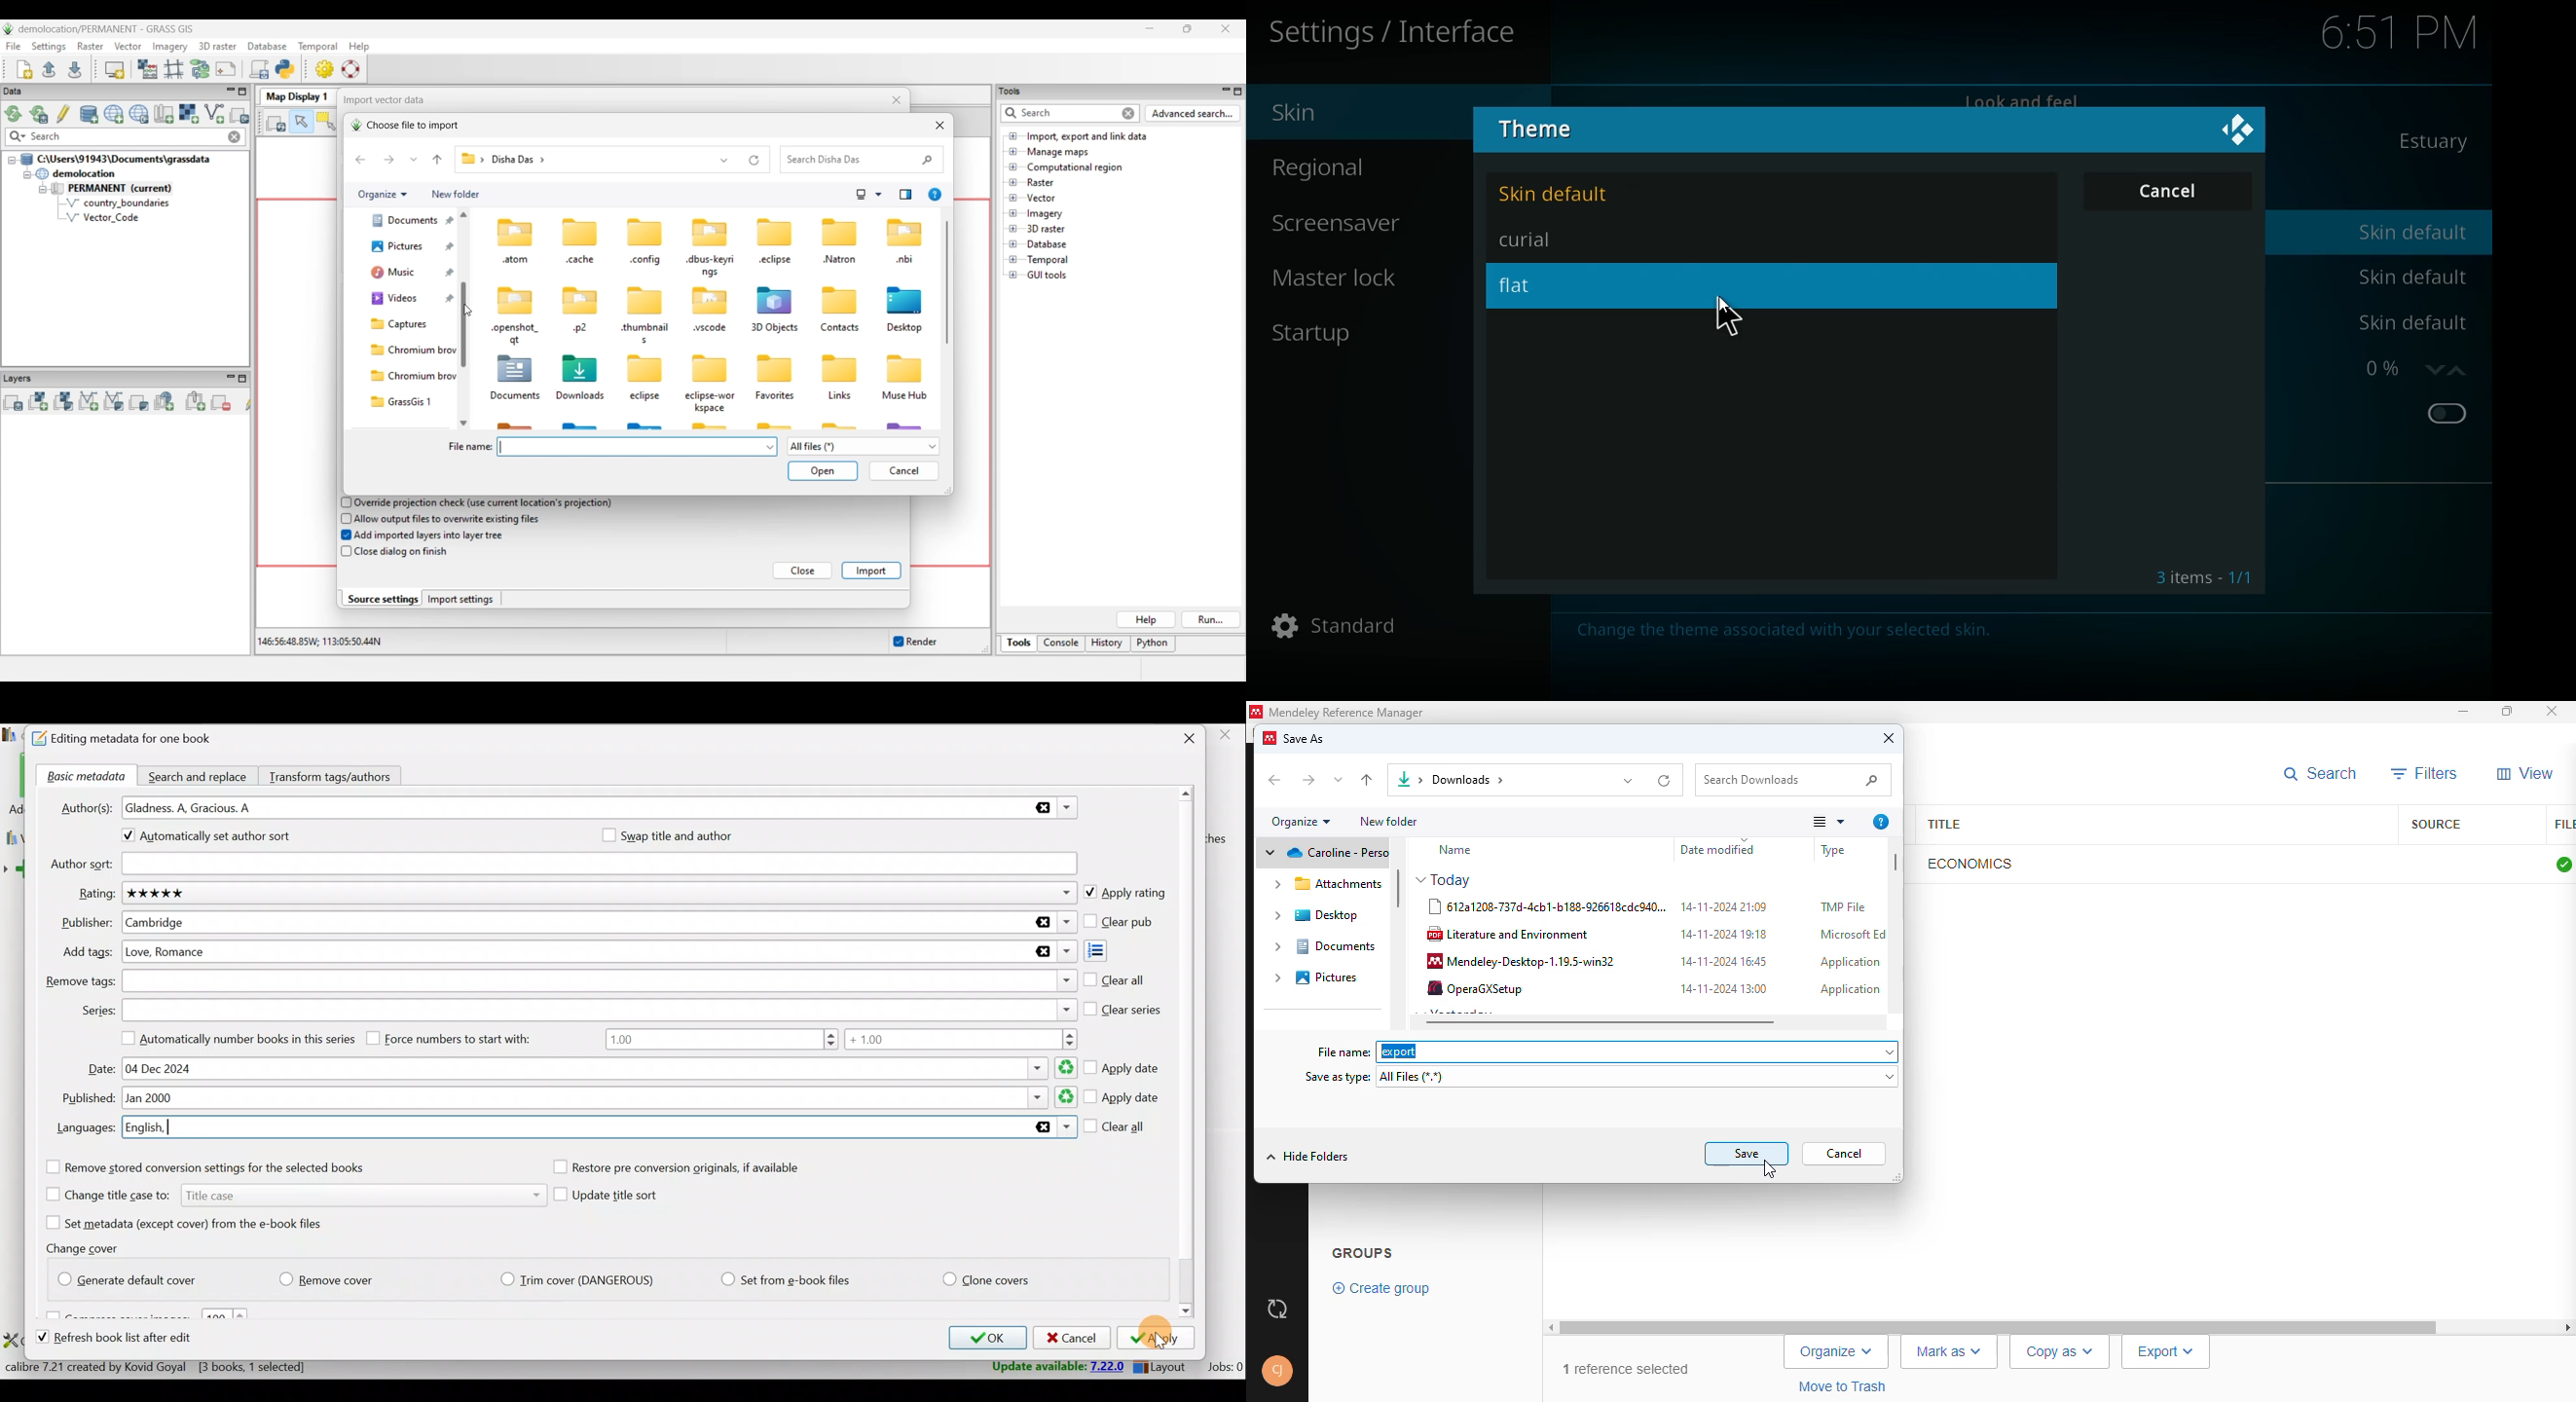 The image size is (2576, 1428). Describe the element at coordinates (600, 1099) in the screenshot. I see `Published` at that location.